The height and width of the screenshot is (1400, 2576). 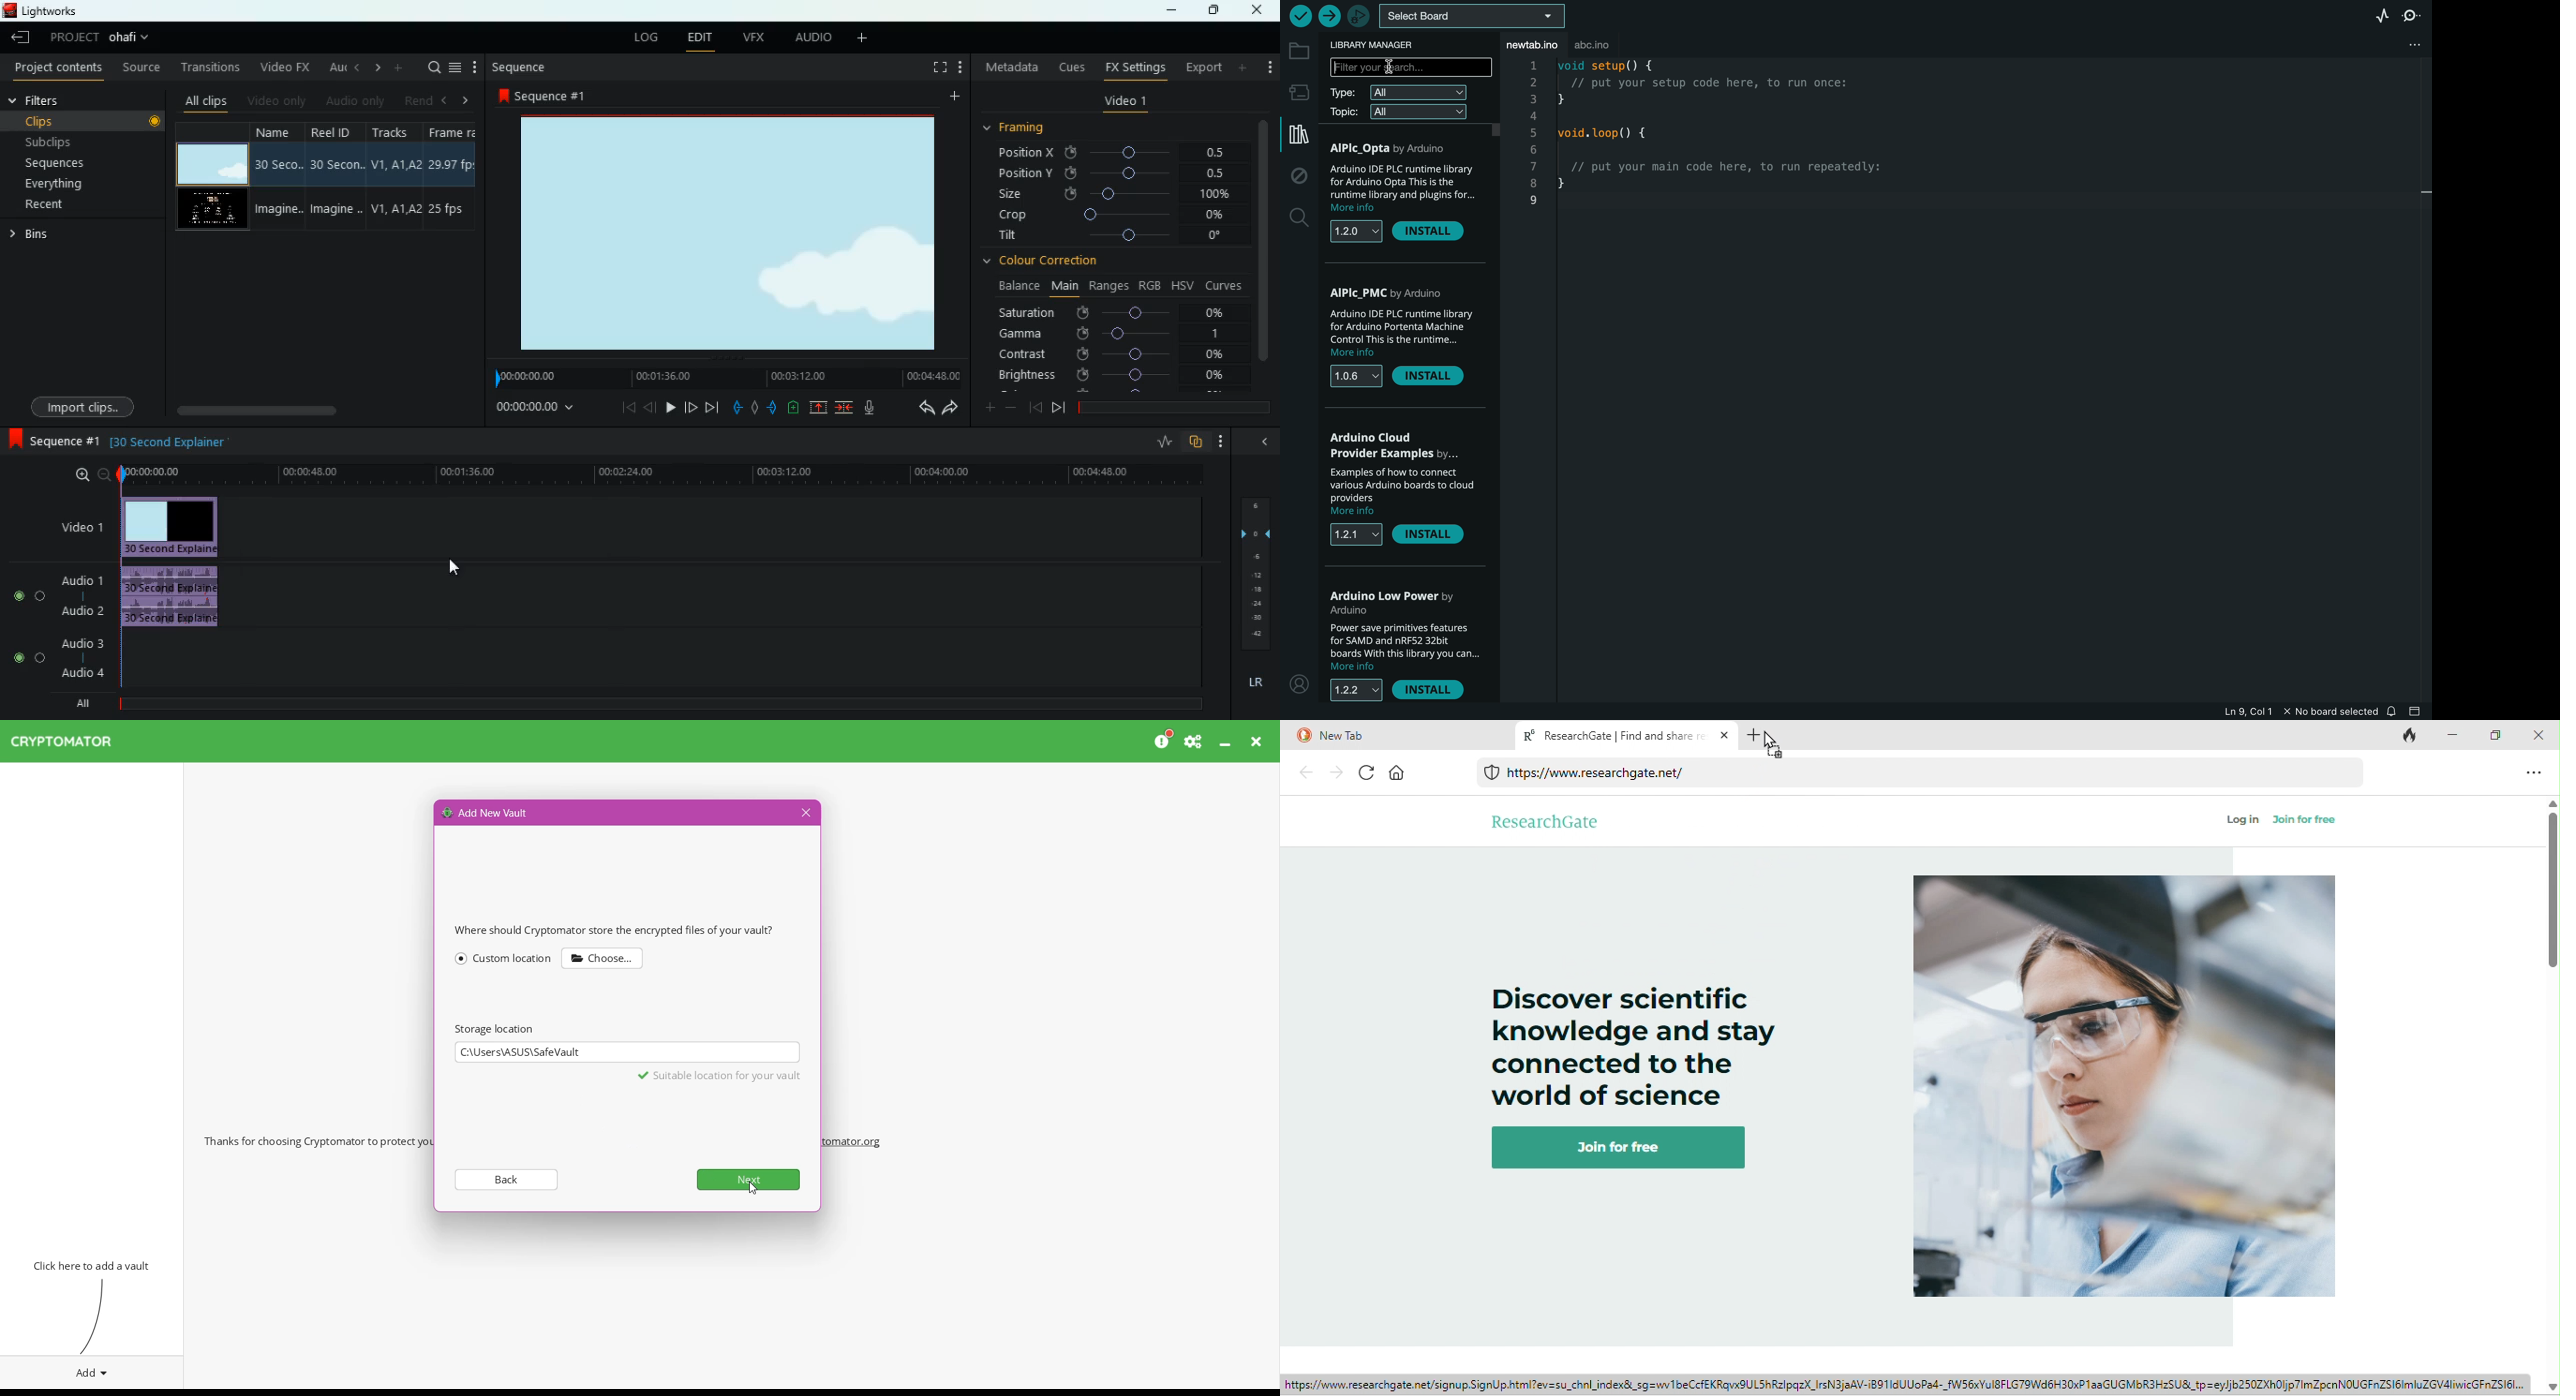 I want to click on minimize, so click(x=1175, y=10).